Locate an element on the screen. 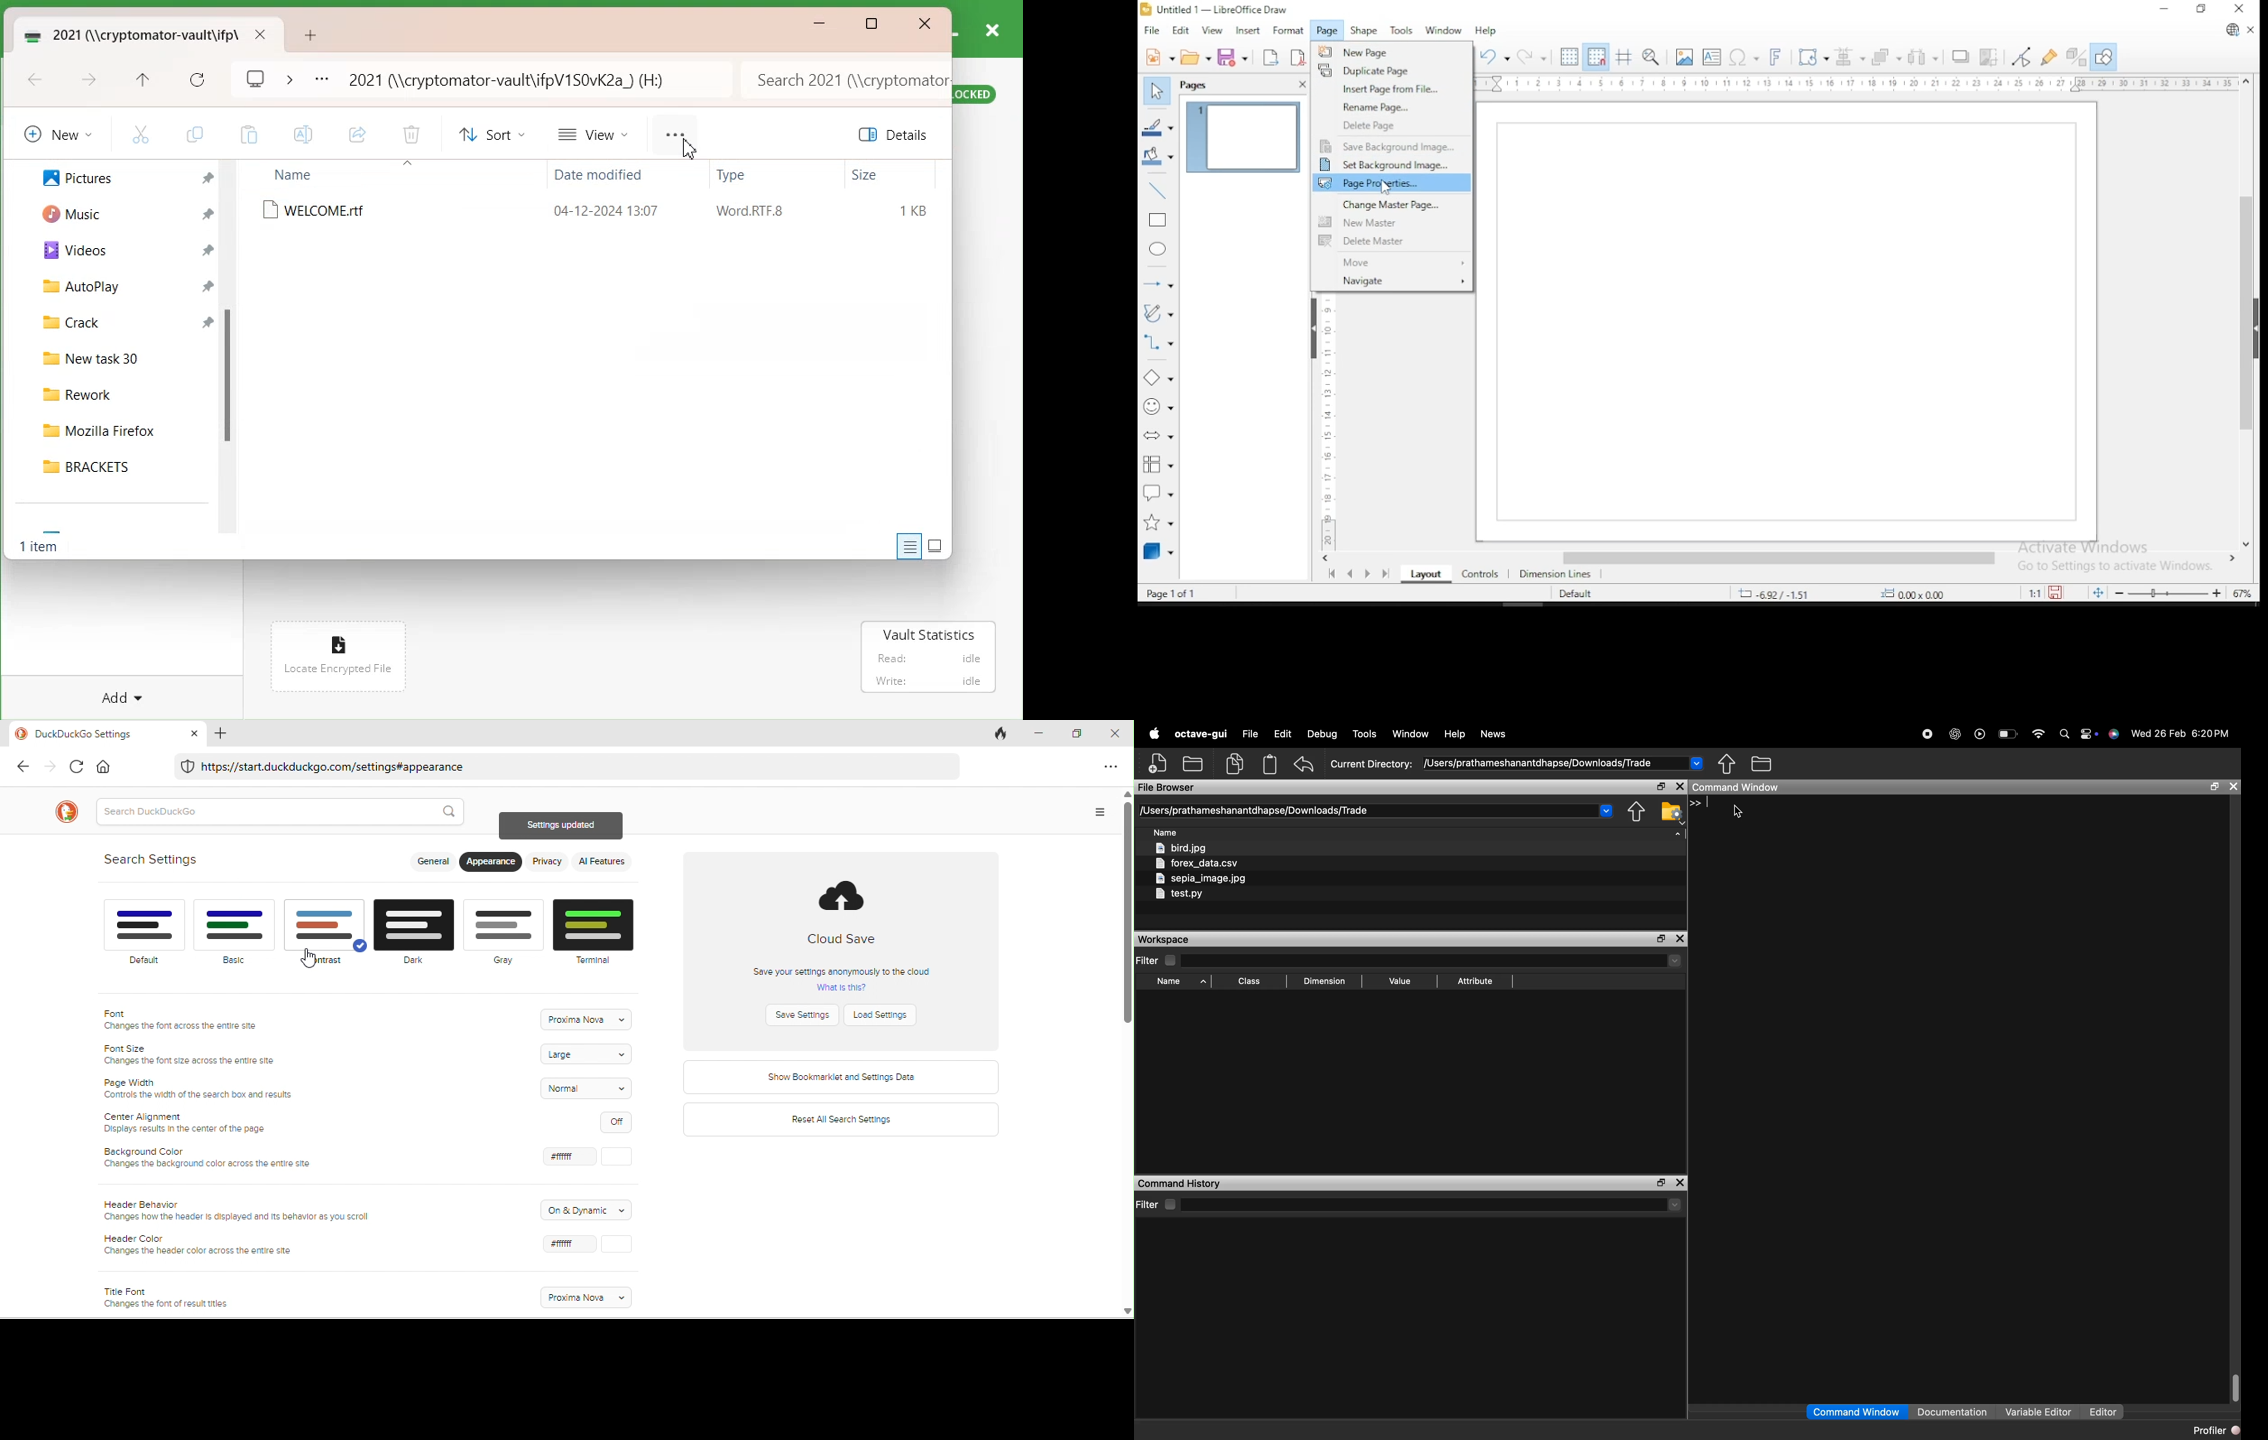  navigate is located at coordinates (1391, 282).